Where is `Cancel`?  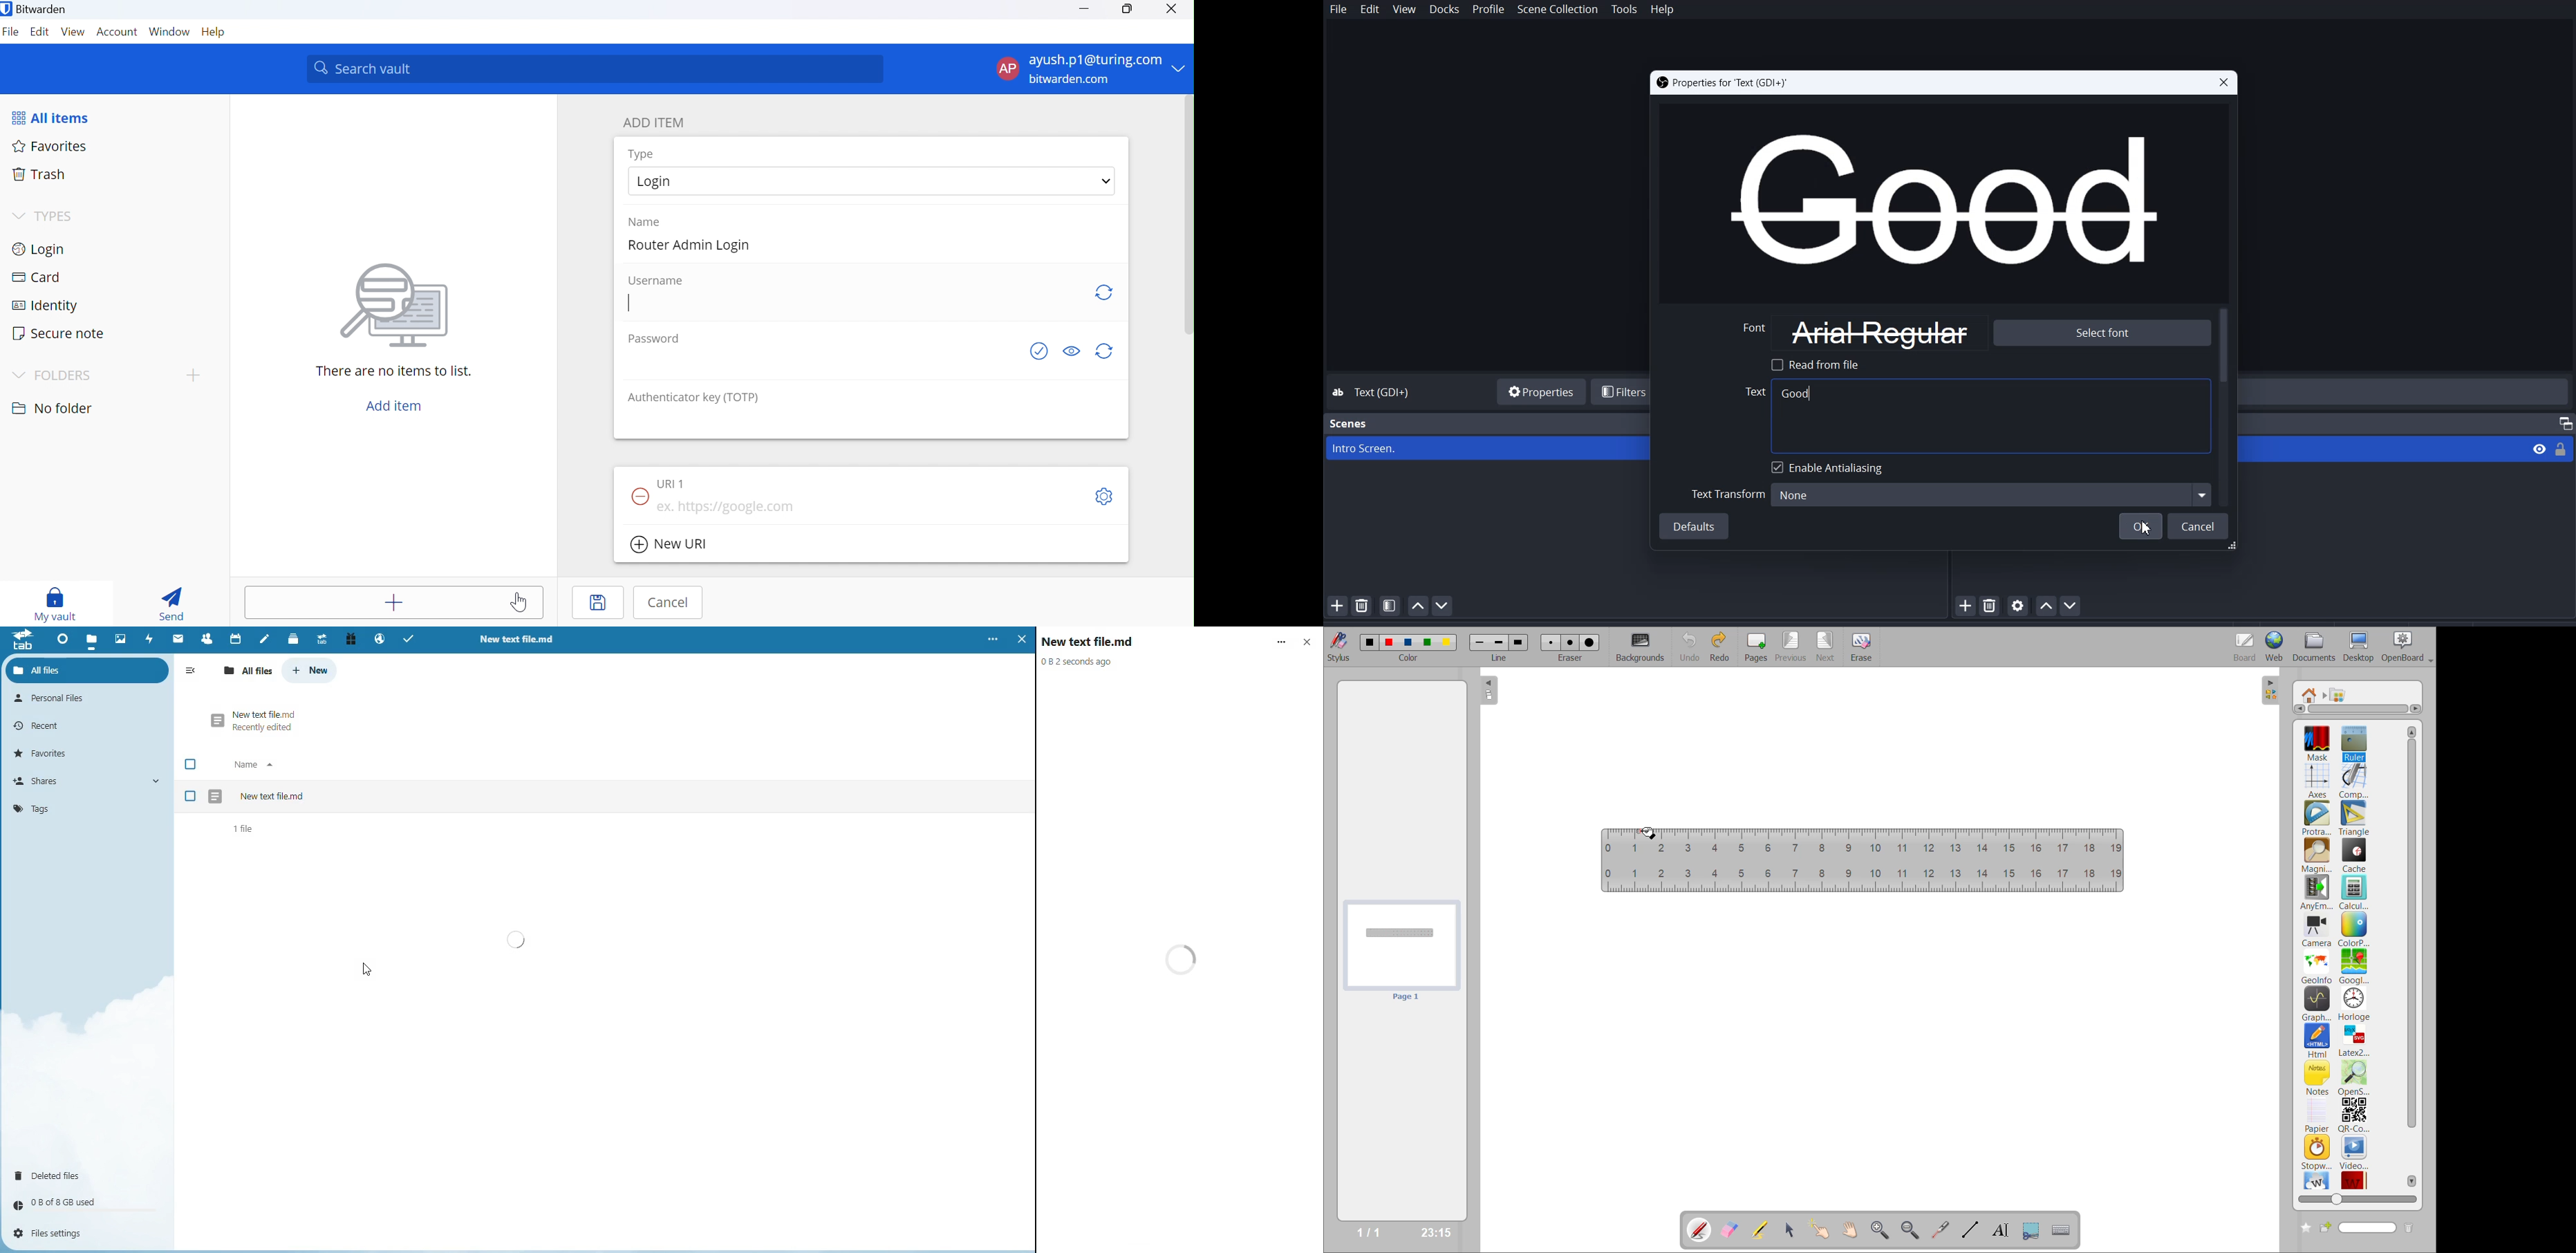 Cancel is located at coordinates (2200, 527).